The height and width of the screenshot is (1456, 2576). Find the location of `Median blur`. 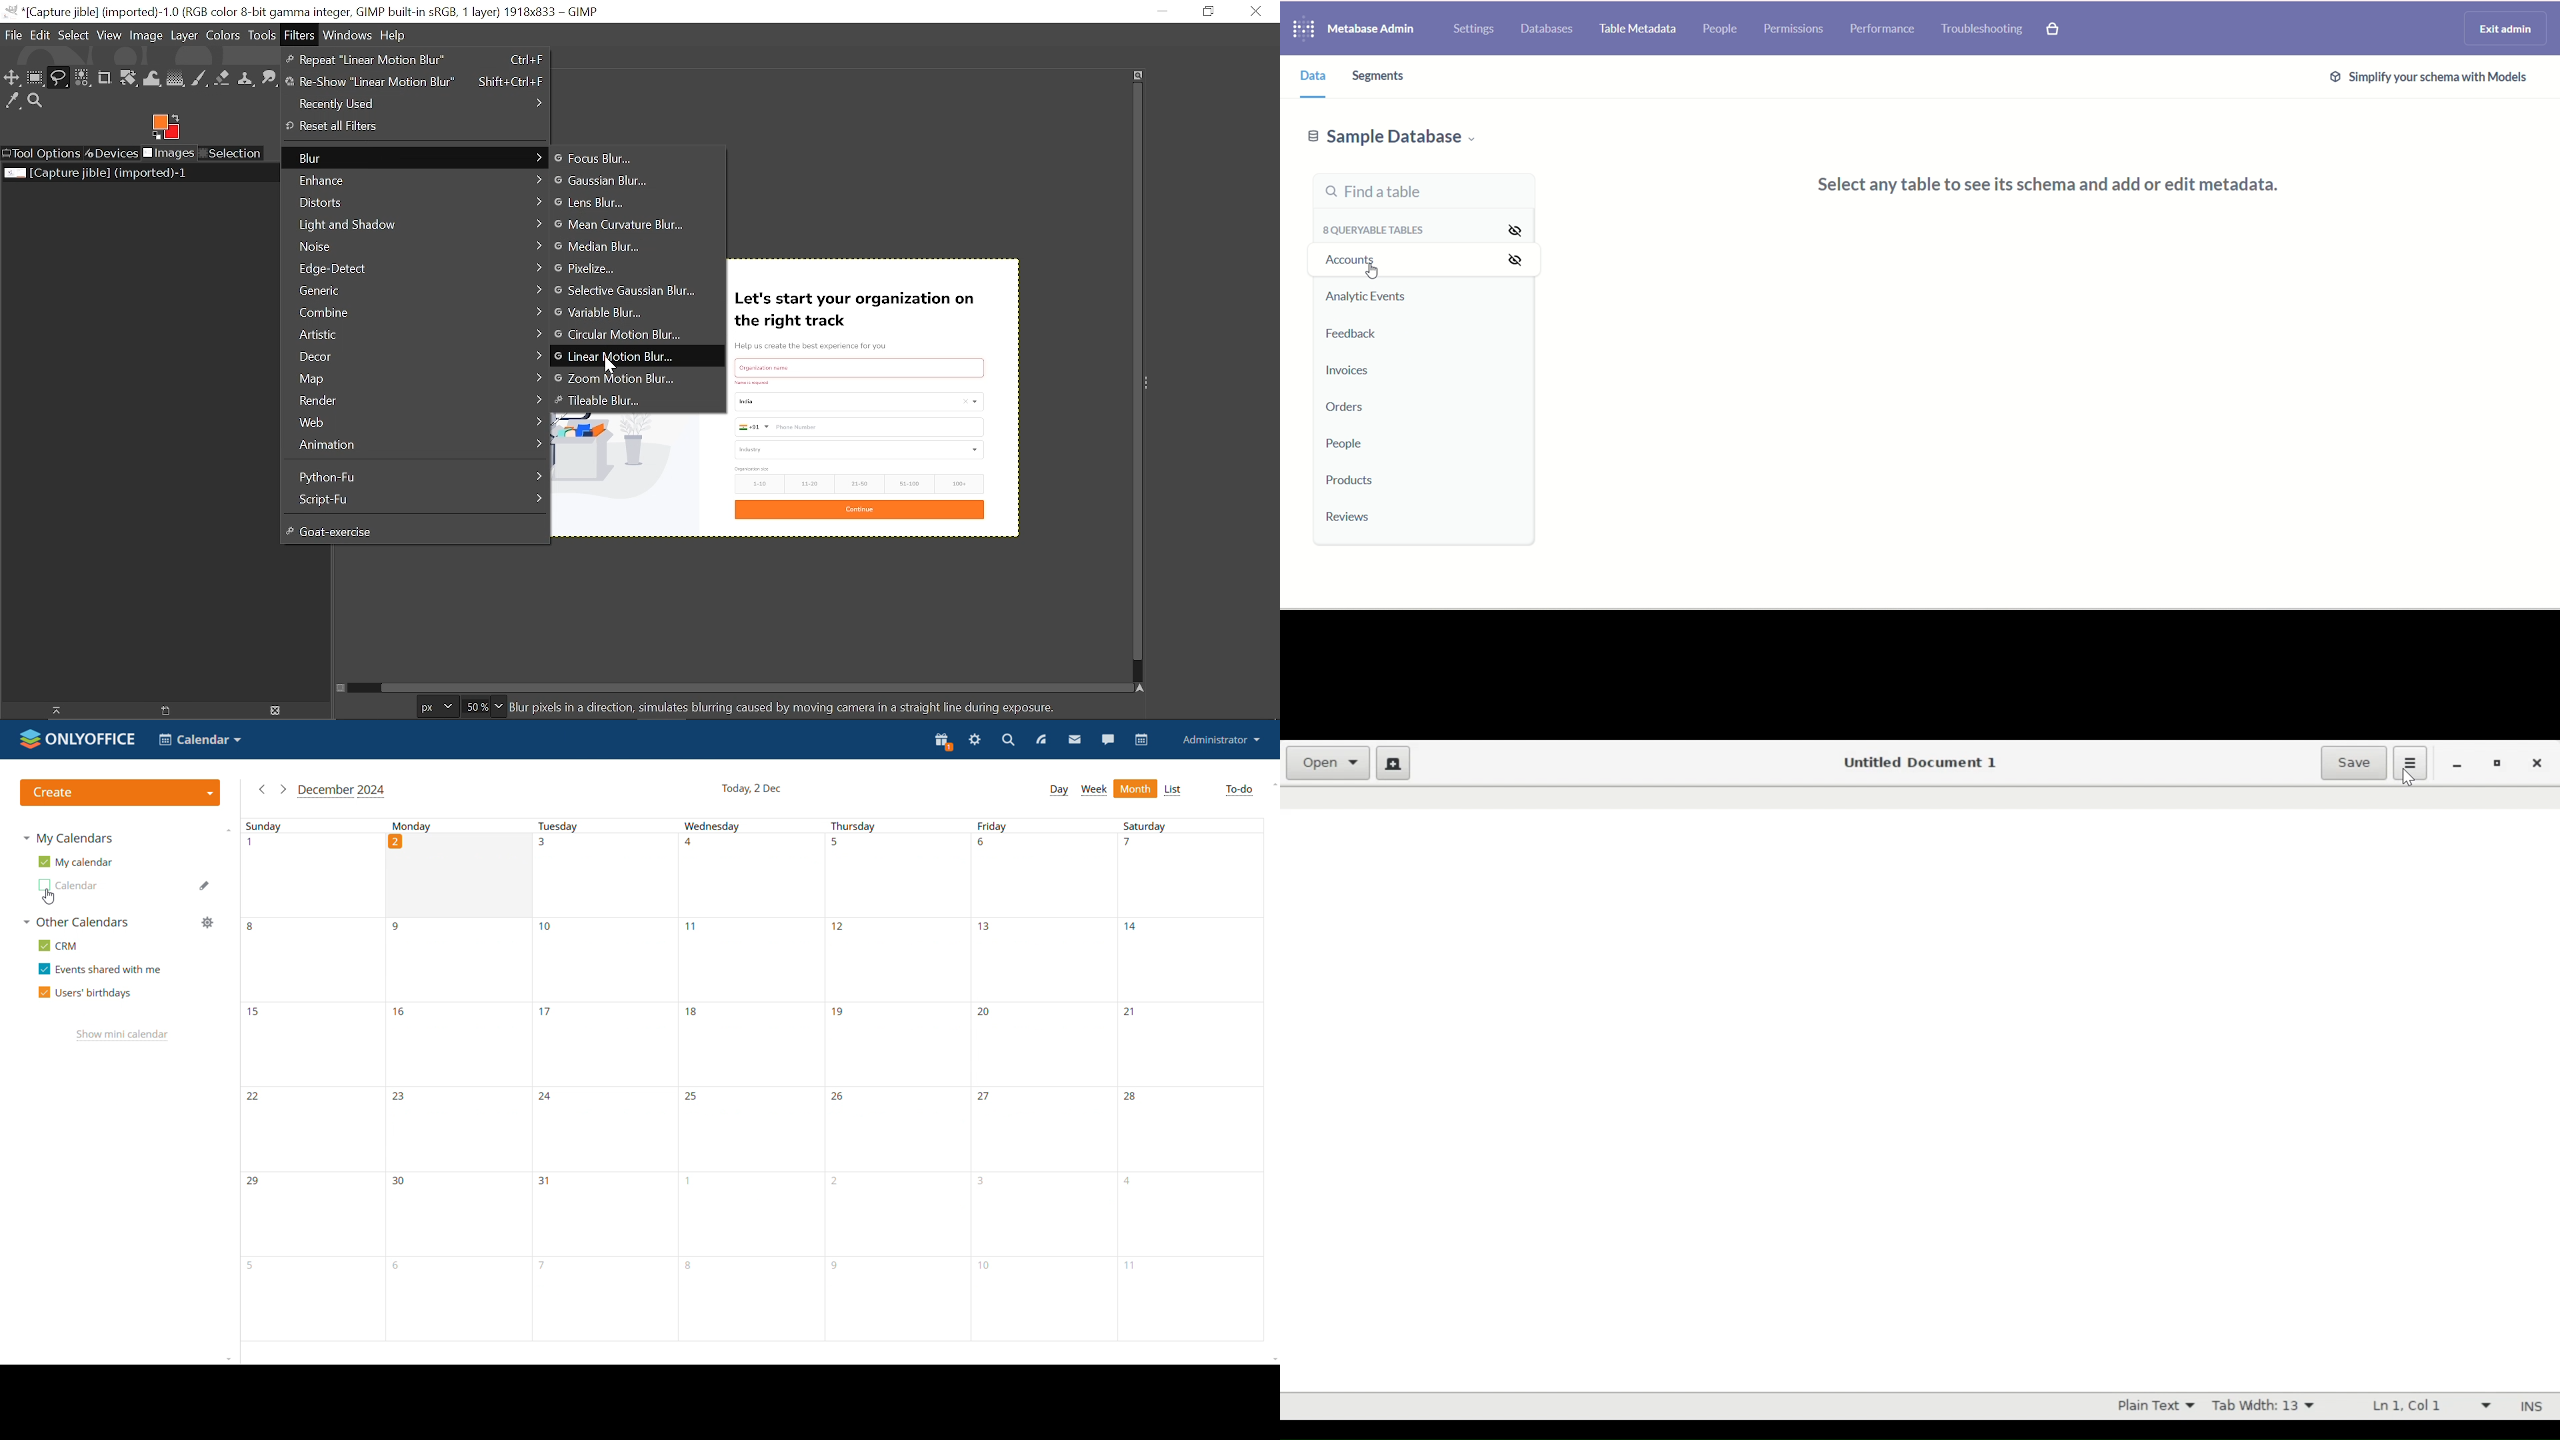

Median blur is located at coordinates (619, 247).